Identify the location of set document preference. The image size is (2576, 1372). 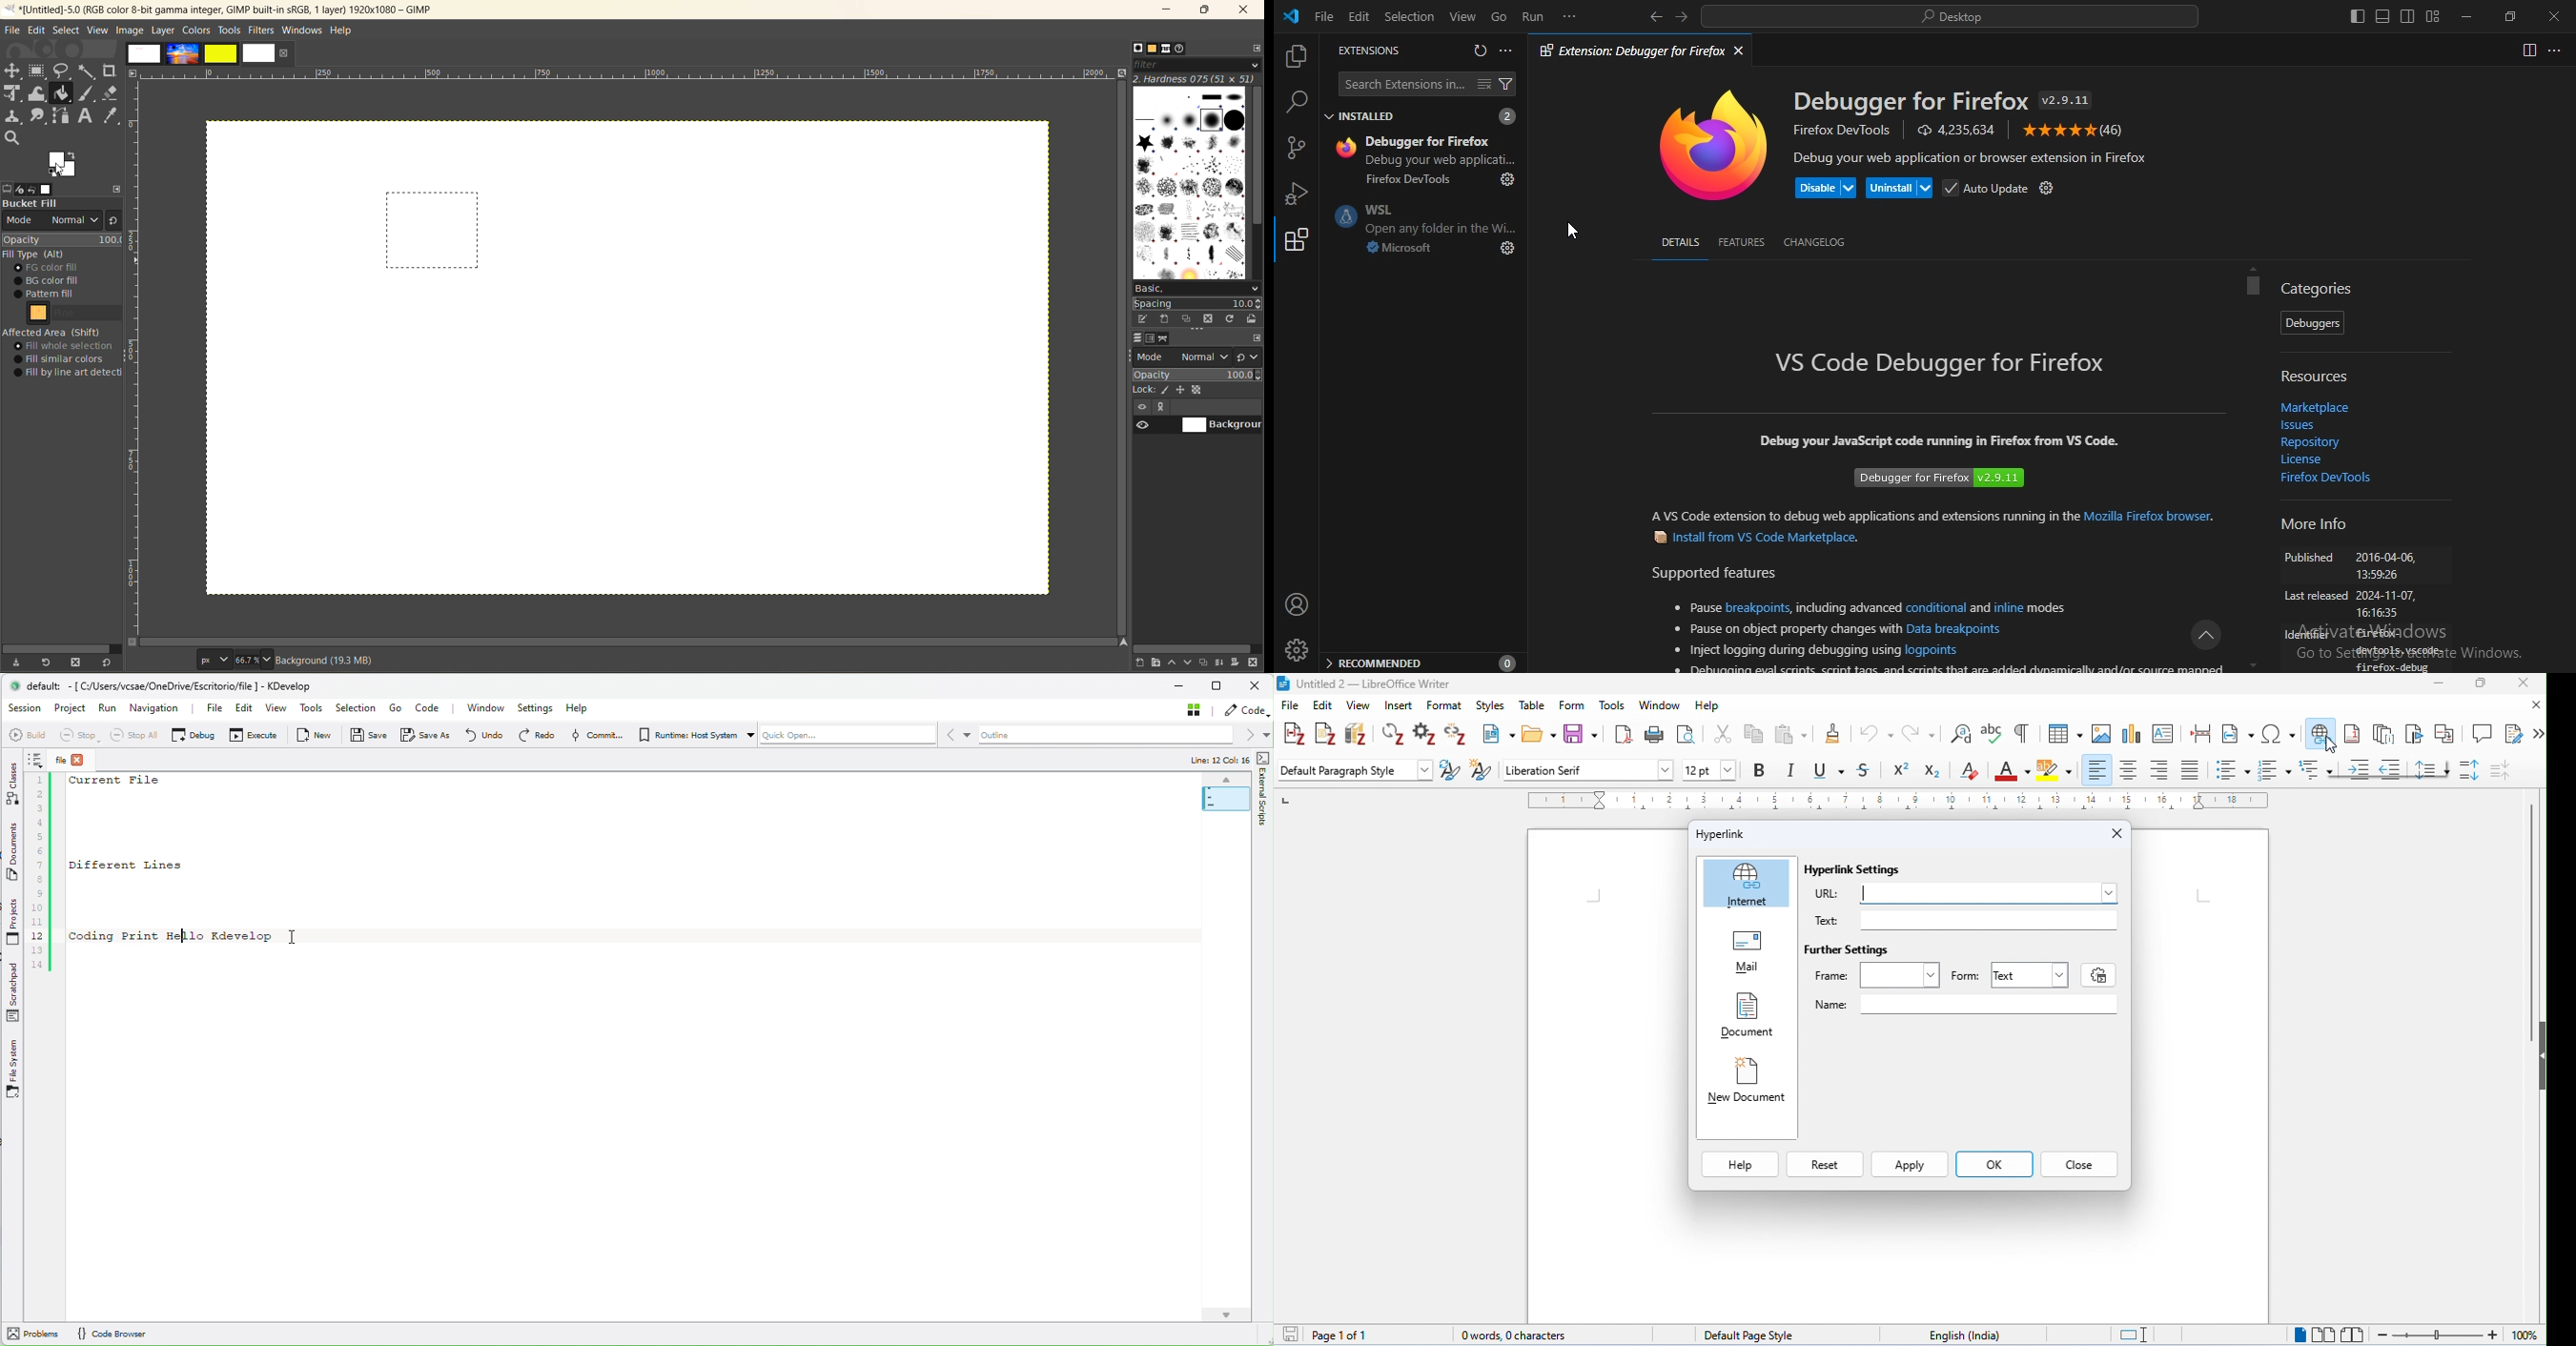
(1427, 734).